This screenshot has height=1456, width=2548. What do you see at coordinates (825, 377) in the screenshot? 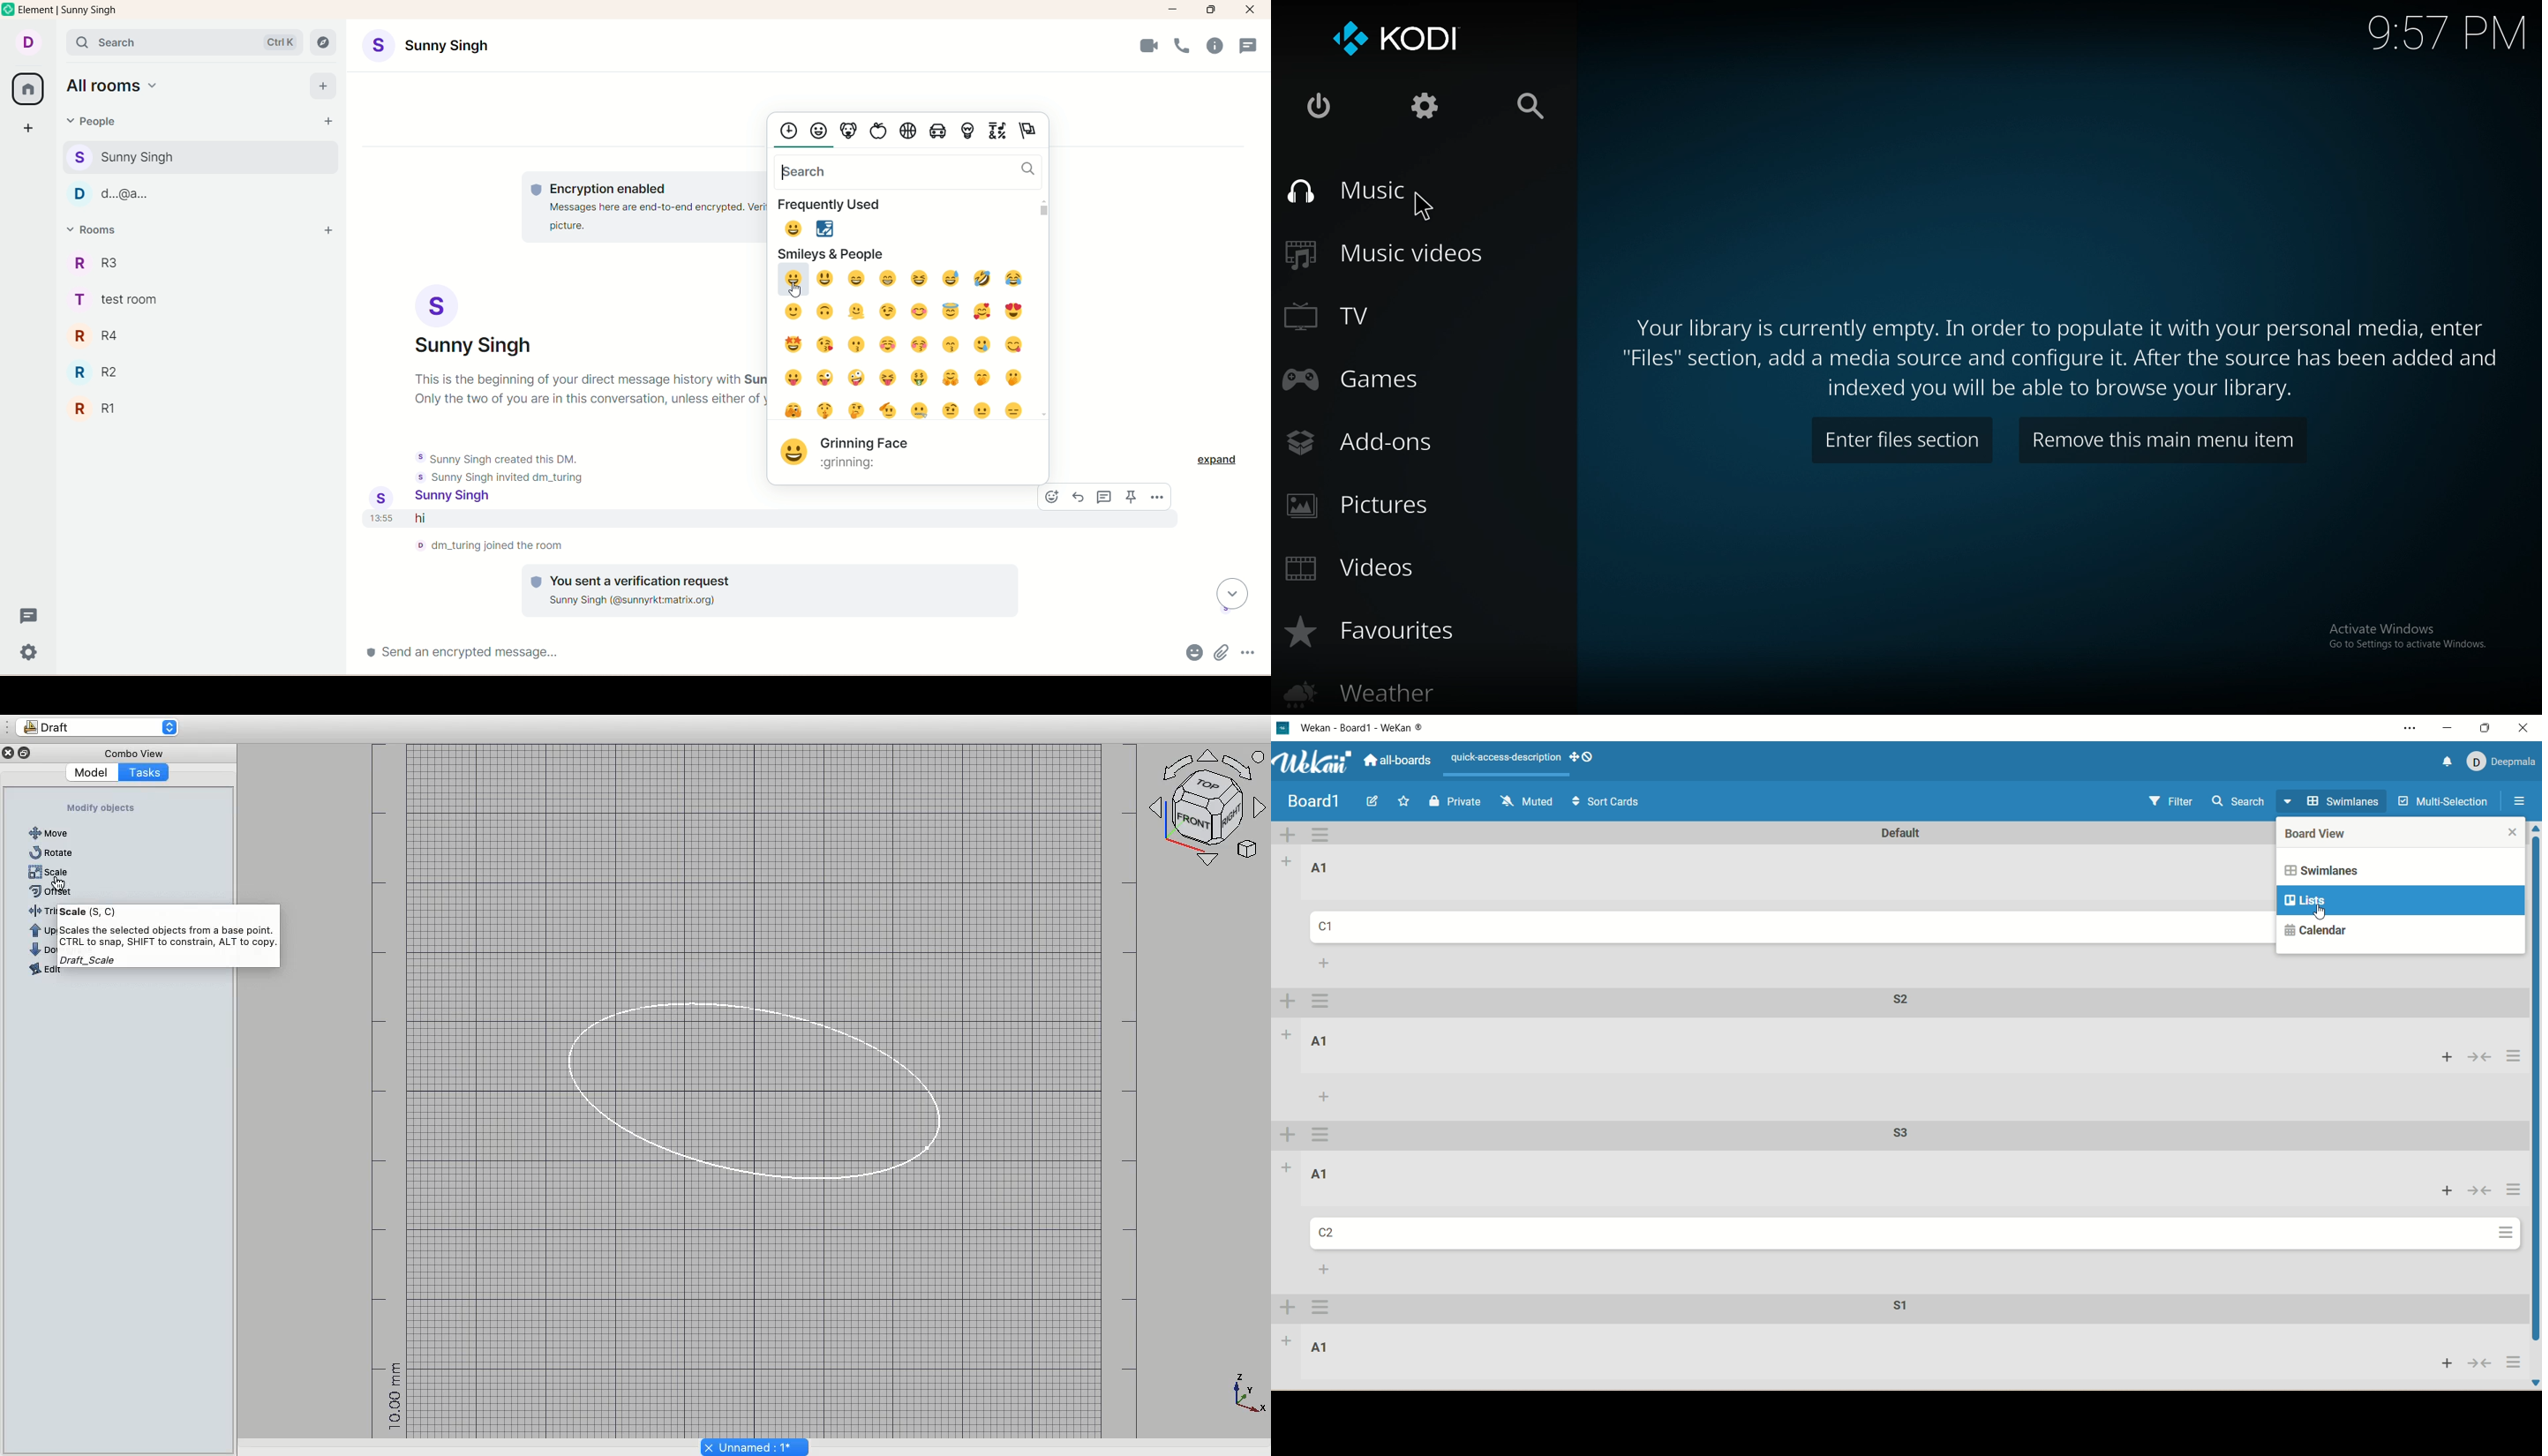
I see `Winking face with tongue` at bounding box center [825, 377].